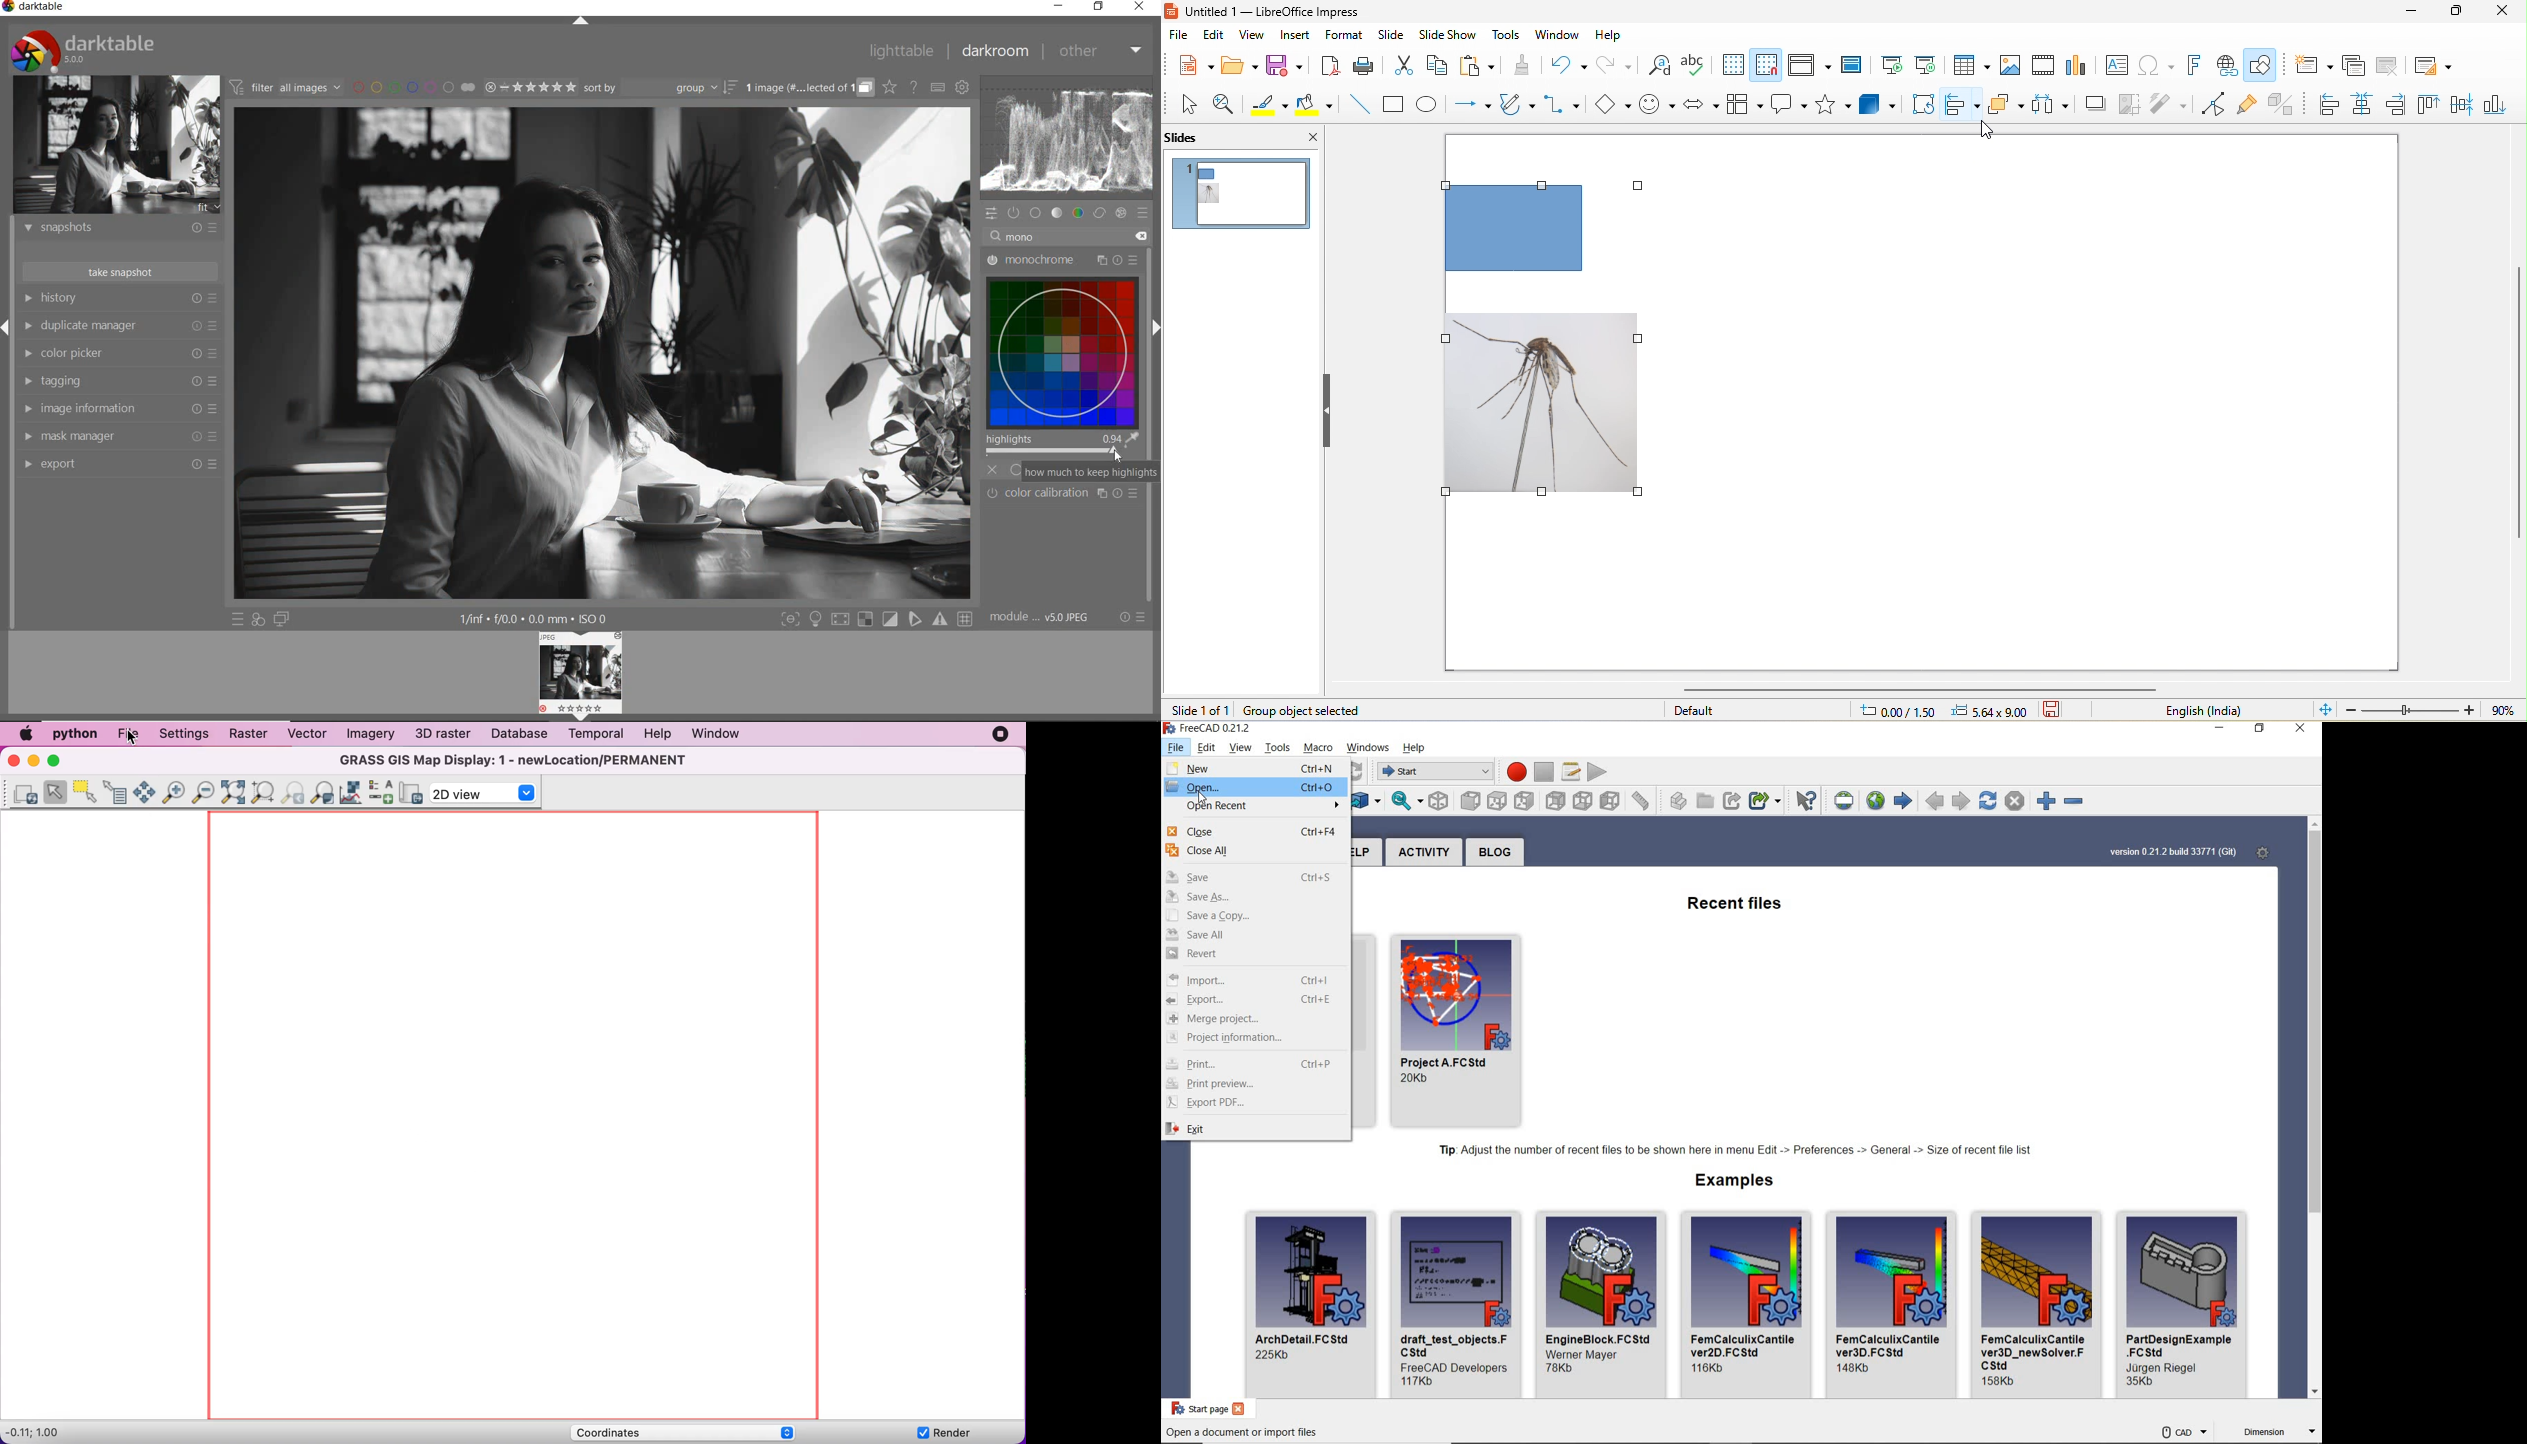 Image resolution: width=2548 pixels, height=1456 pixels. I want to click on top, so click(2430, 107).